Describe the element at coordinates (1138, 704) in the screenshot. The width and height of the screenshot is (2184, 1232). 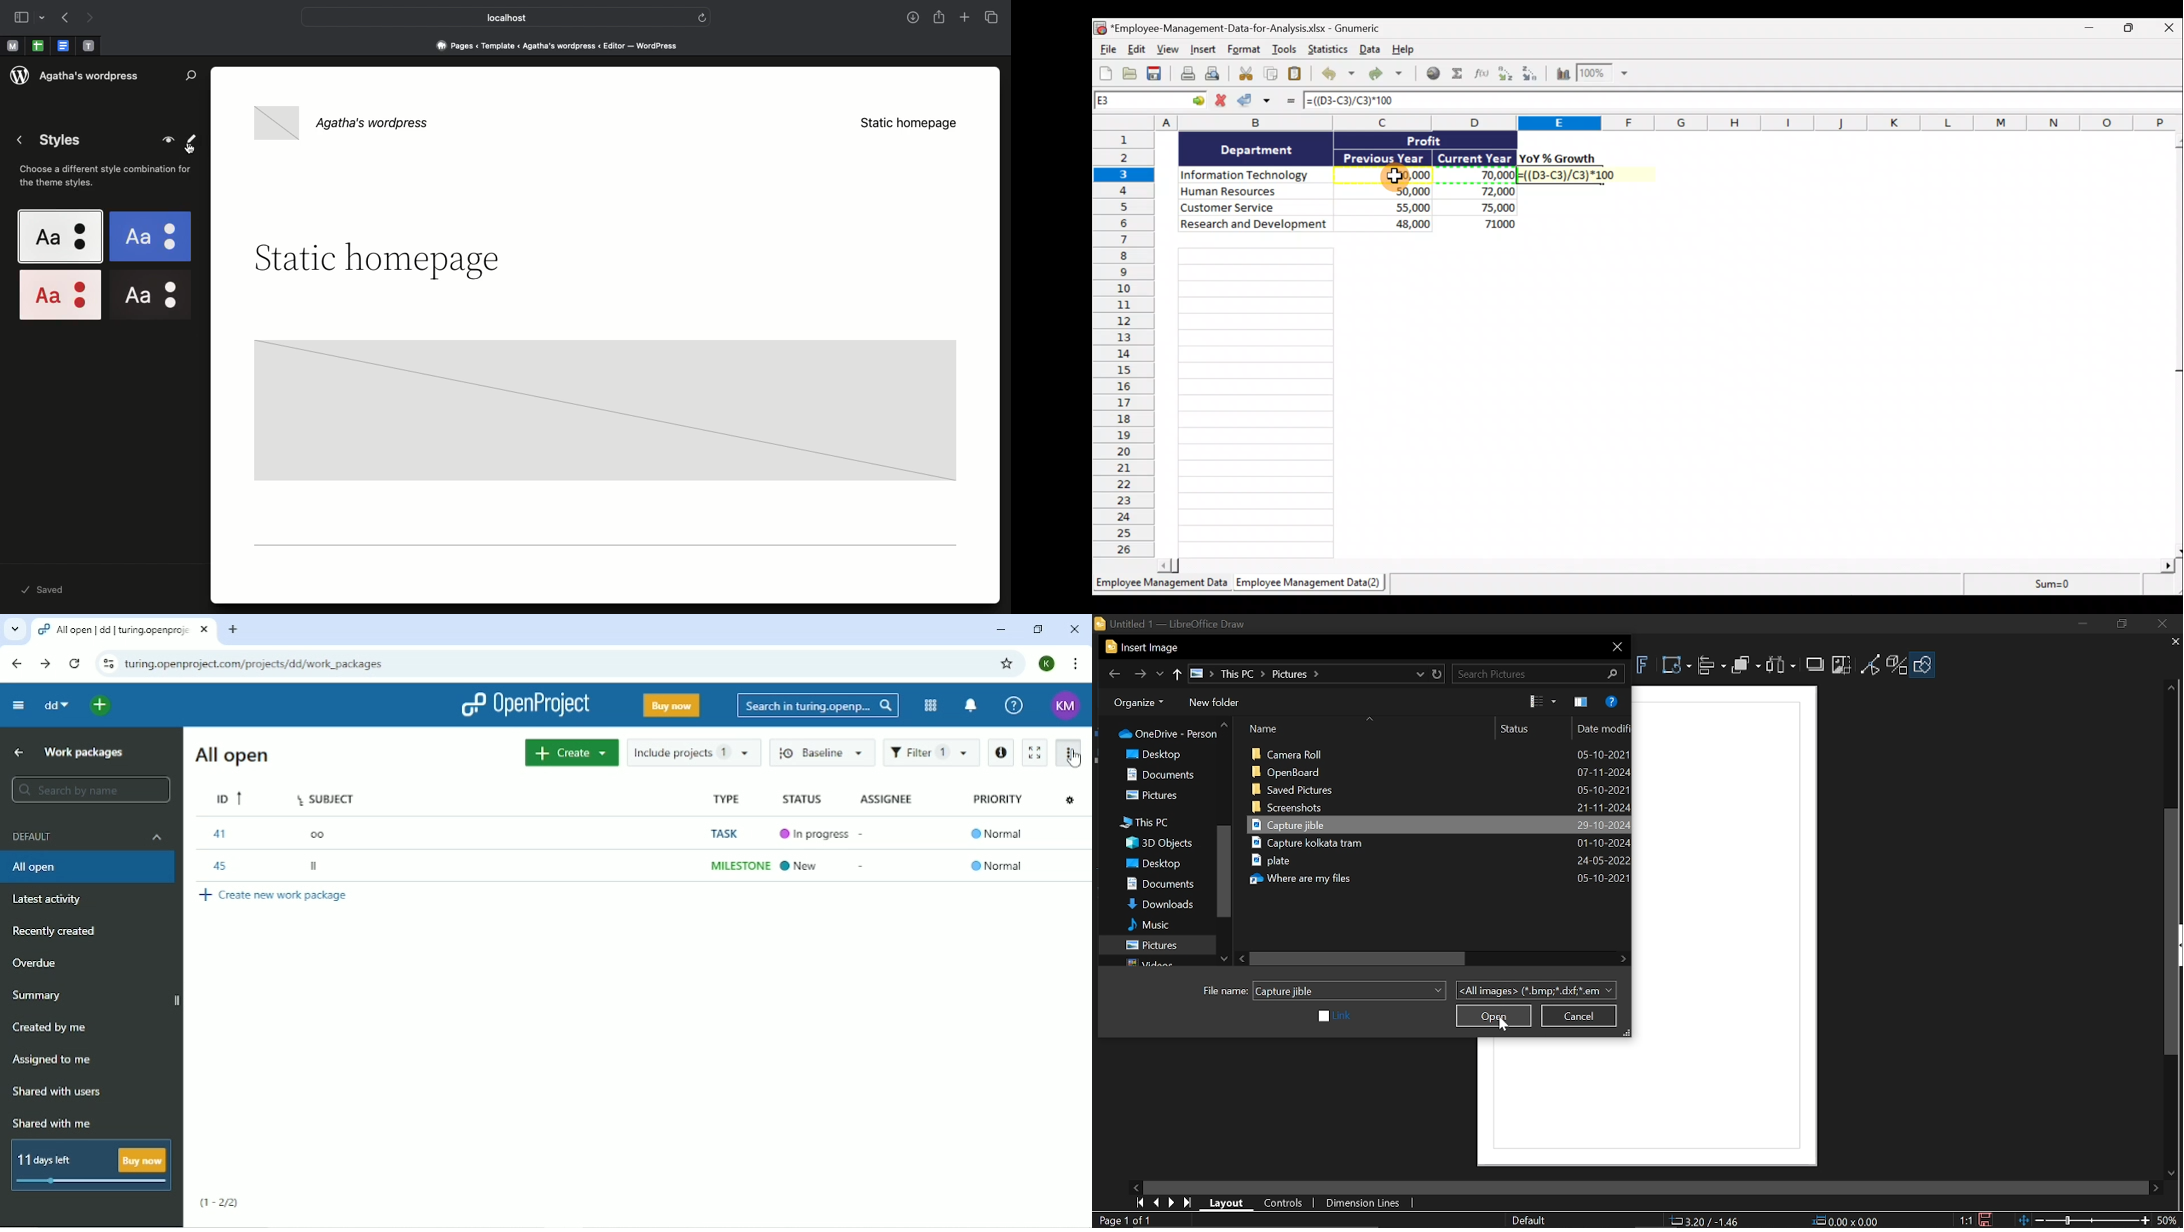
I see `Organize` at that location.